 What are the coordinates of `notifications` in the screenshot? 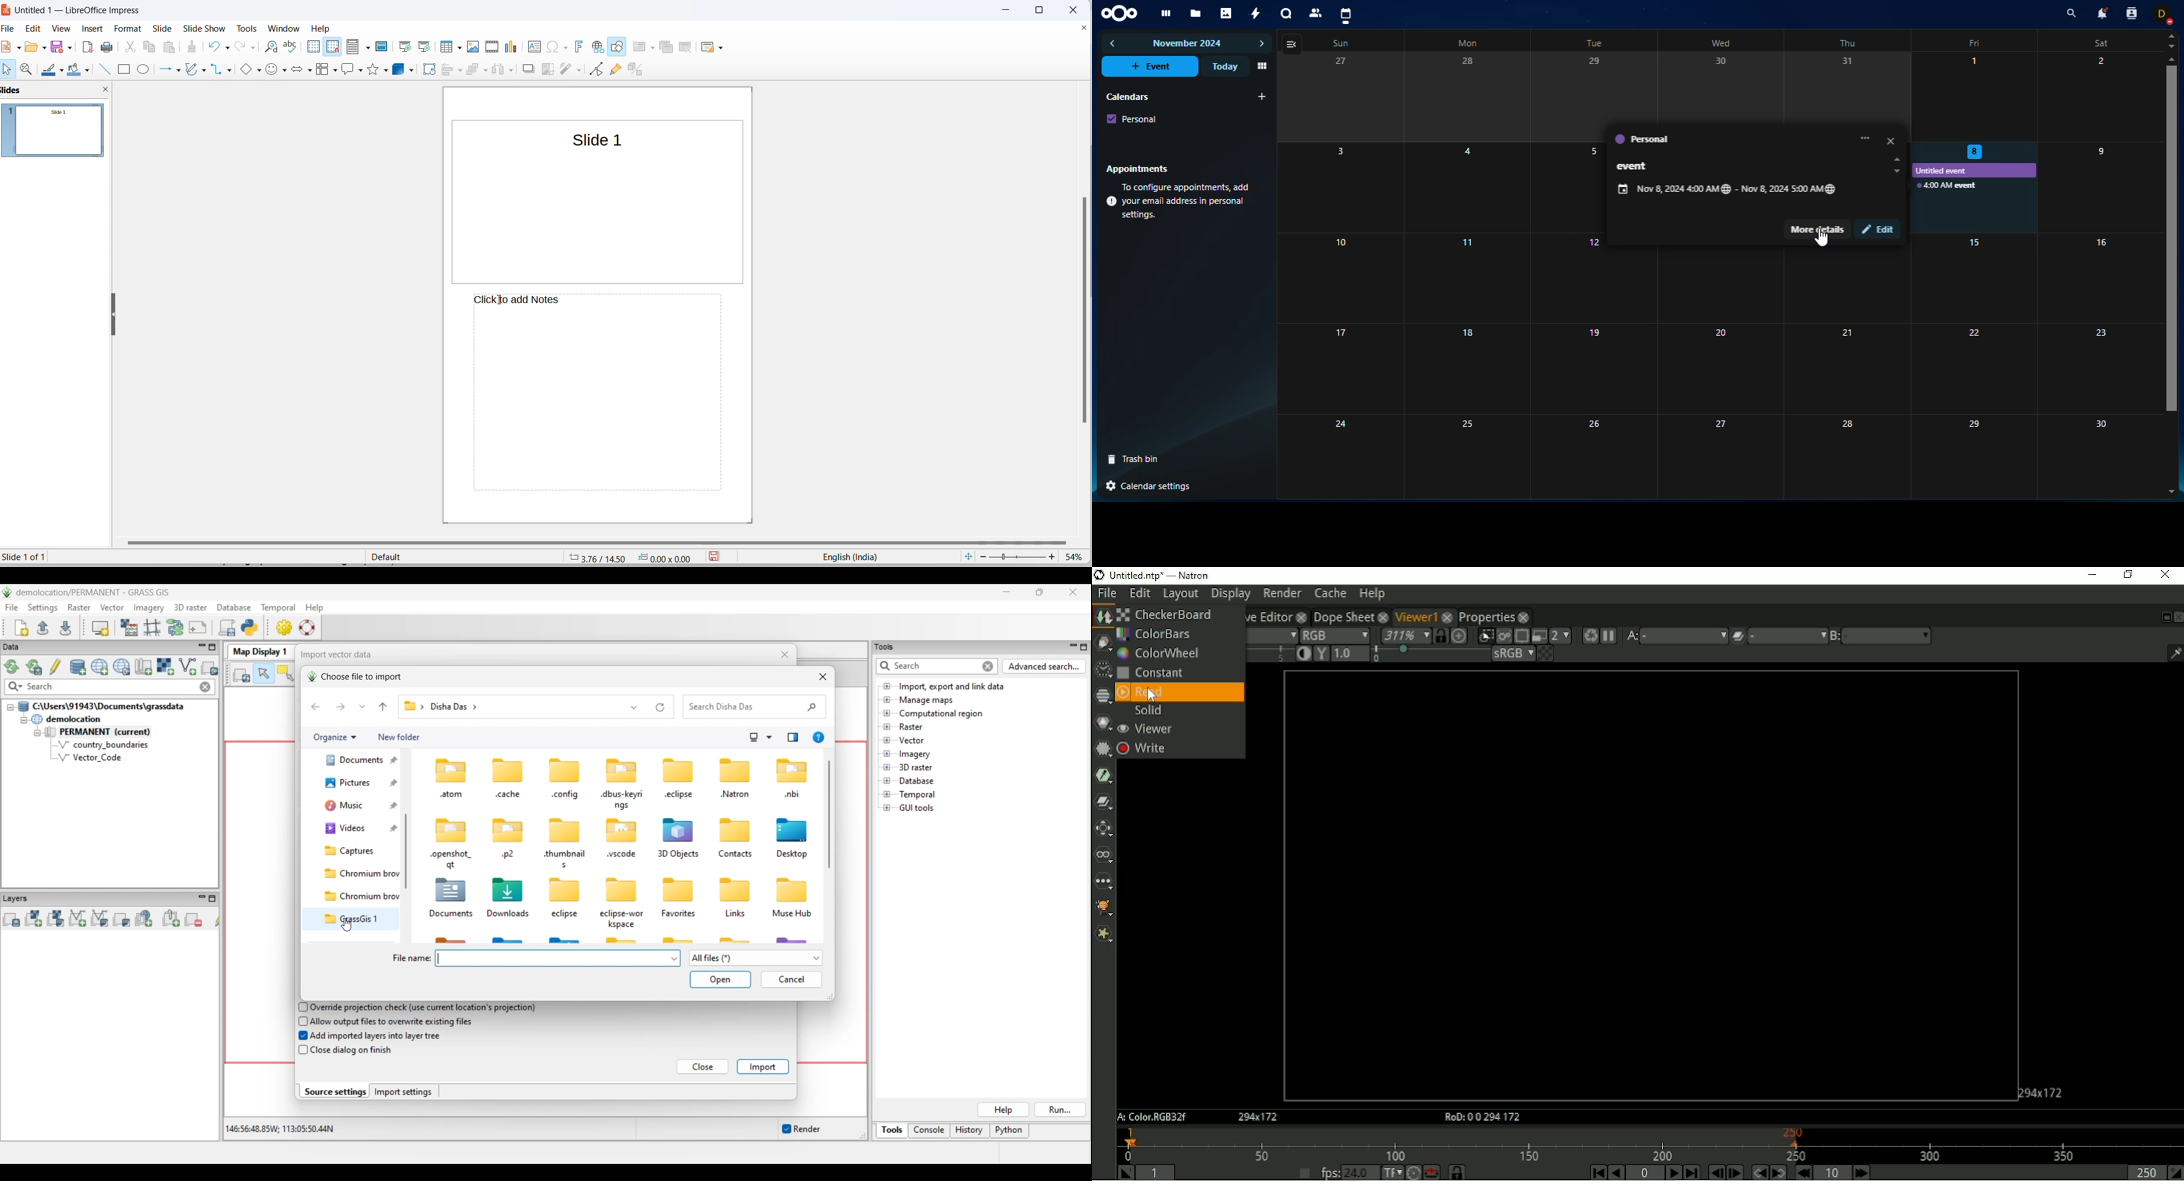 It's located at (2100, 13).